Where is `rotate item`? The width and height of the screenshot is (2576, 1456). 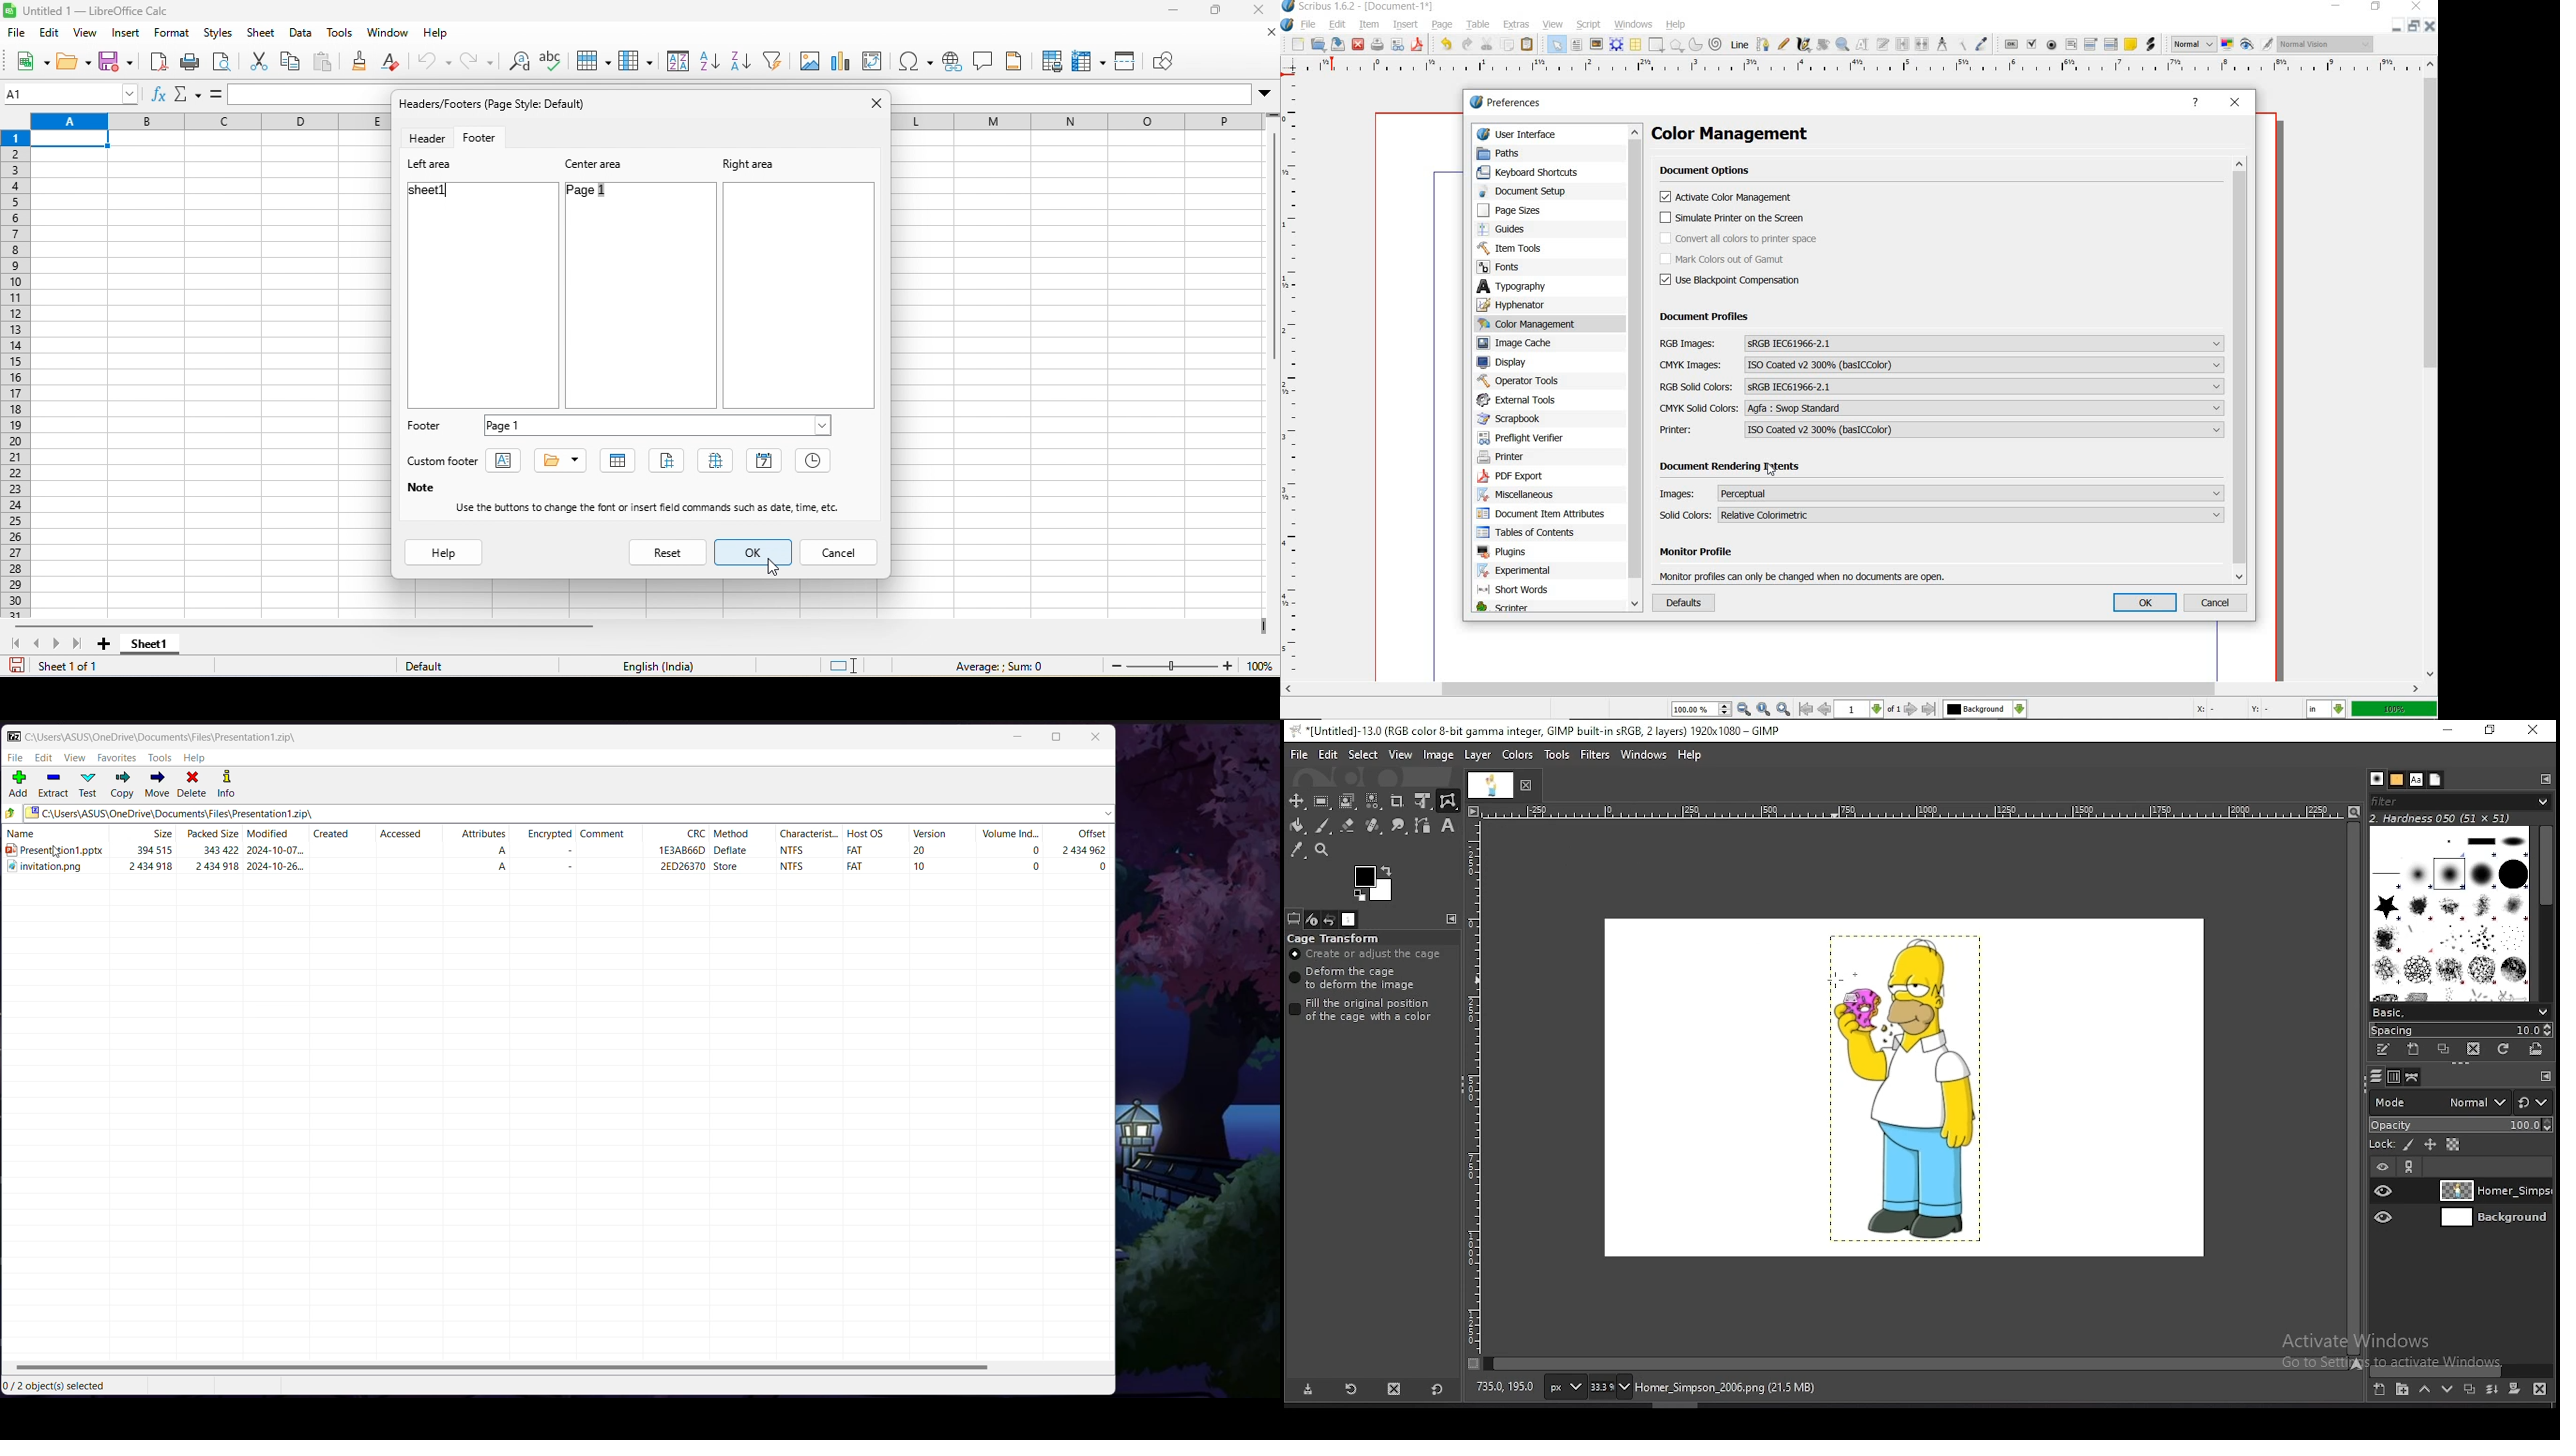
rotate item is located at coordinates (1823, 45).